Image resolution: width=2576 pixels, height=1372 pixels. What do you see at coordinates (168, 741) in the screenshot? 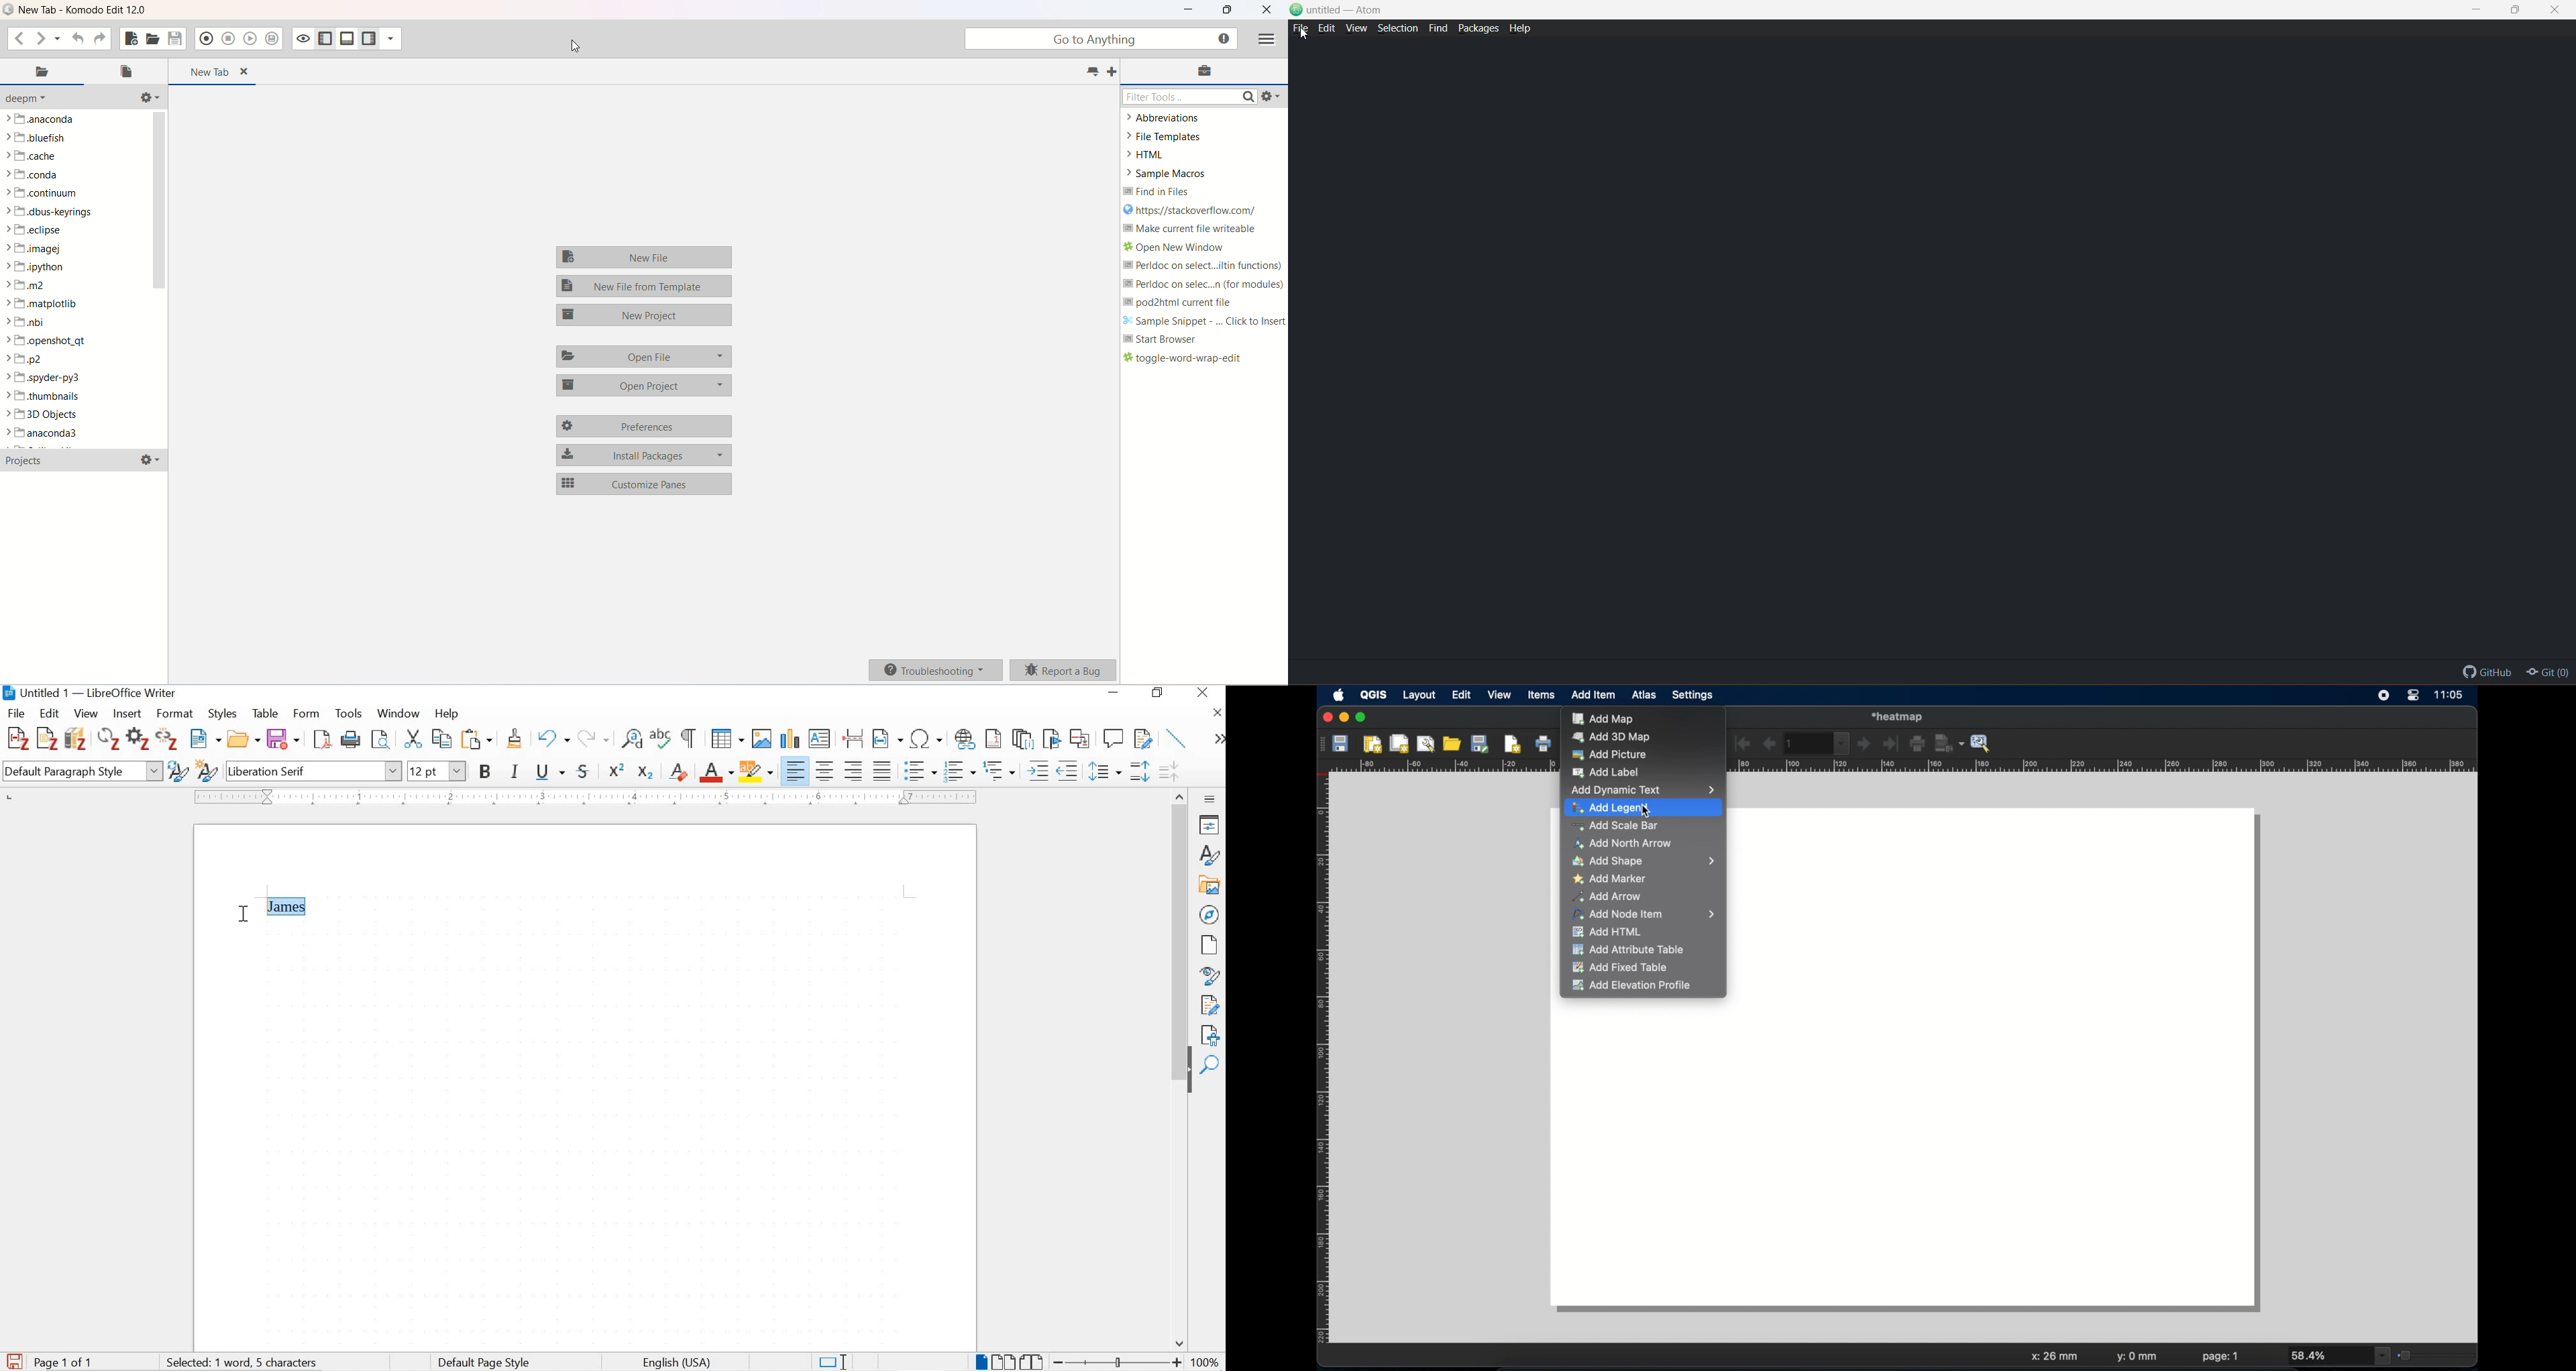
I see `unlink citations` at bounding box center [168, 741].